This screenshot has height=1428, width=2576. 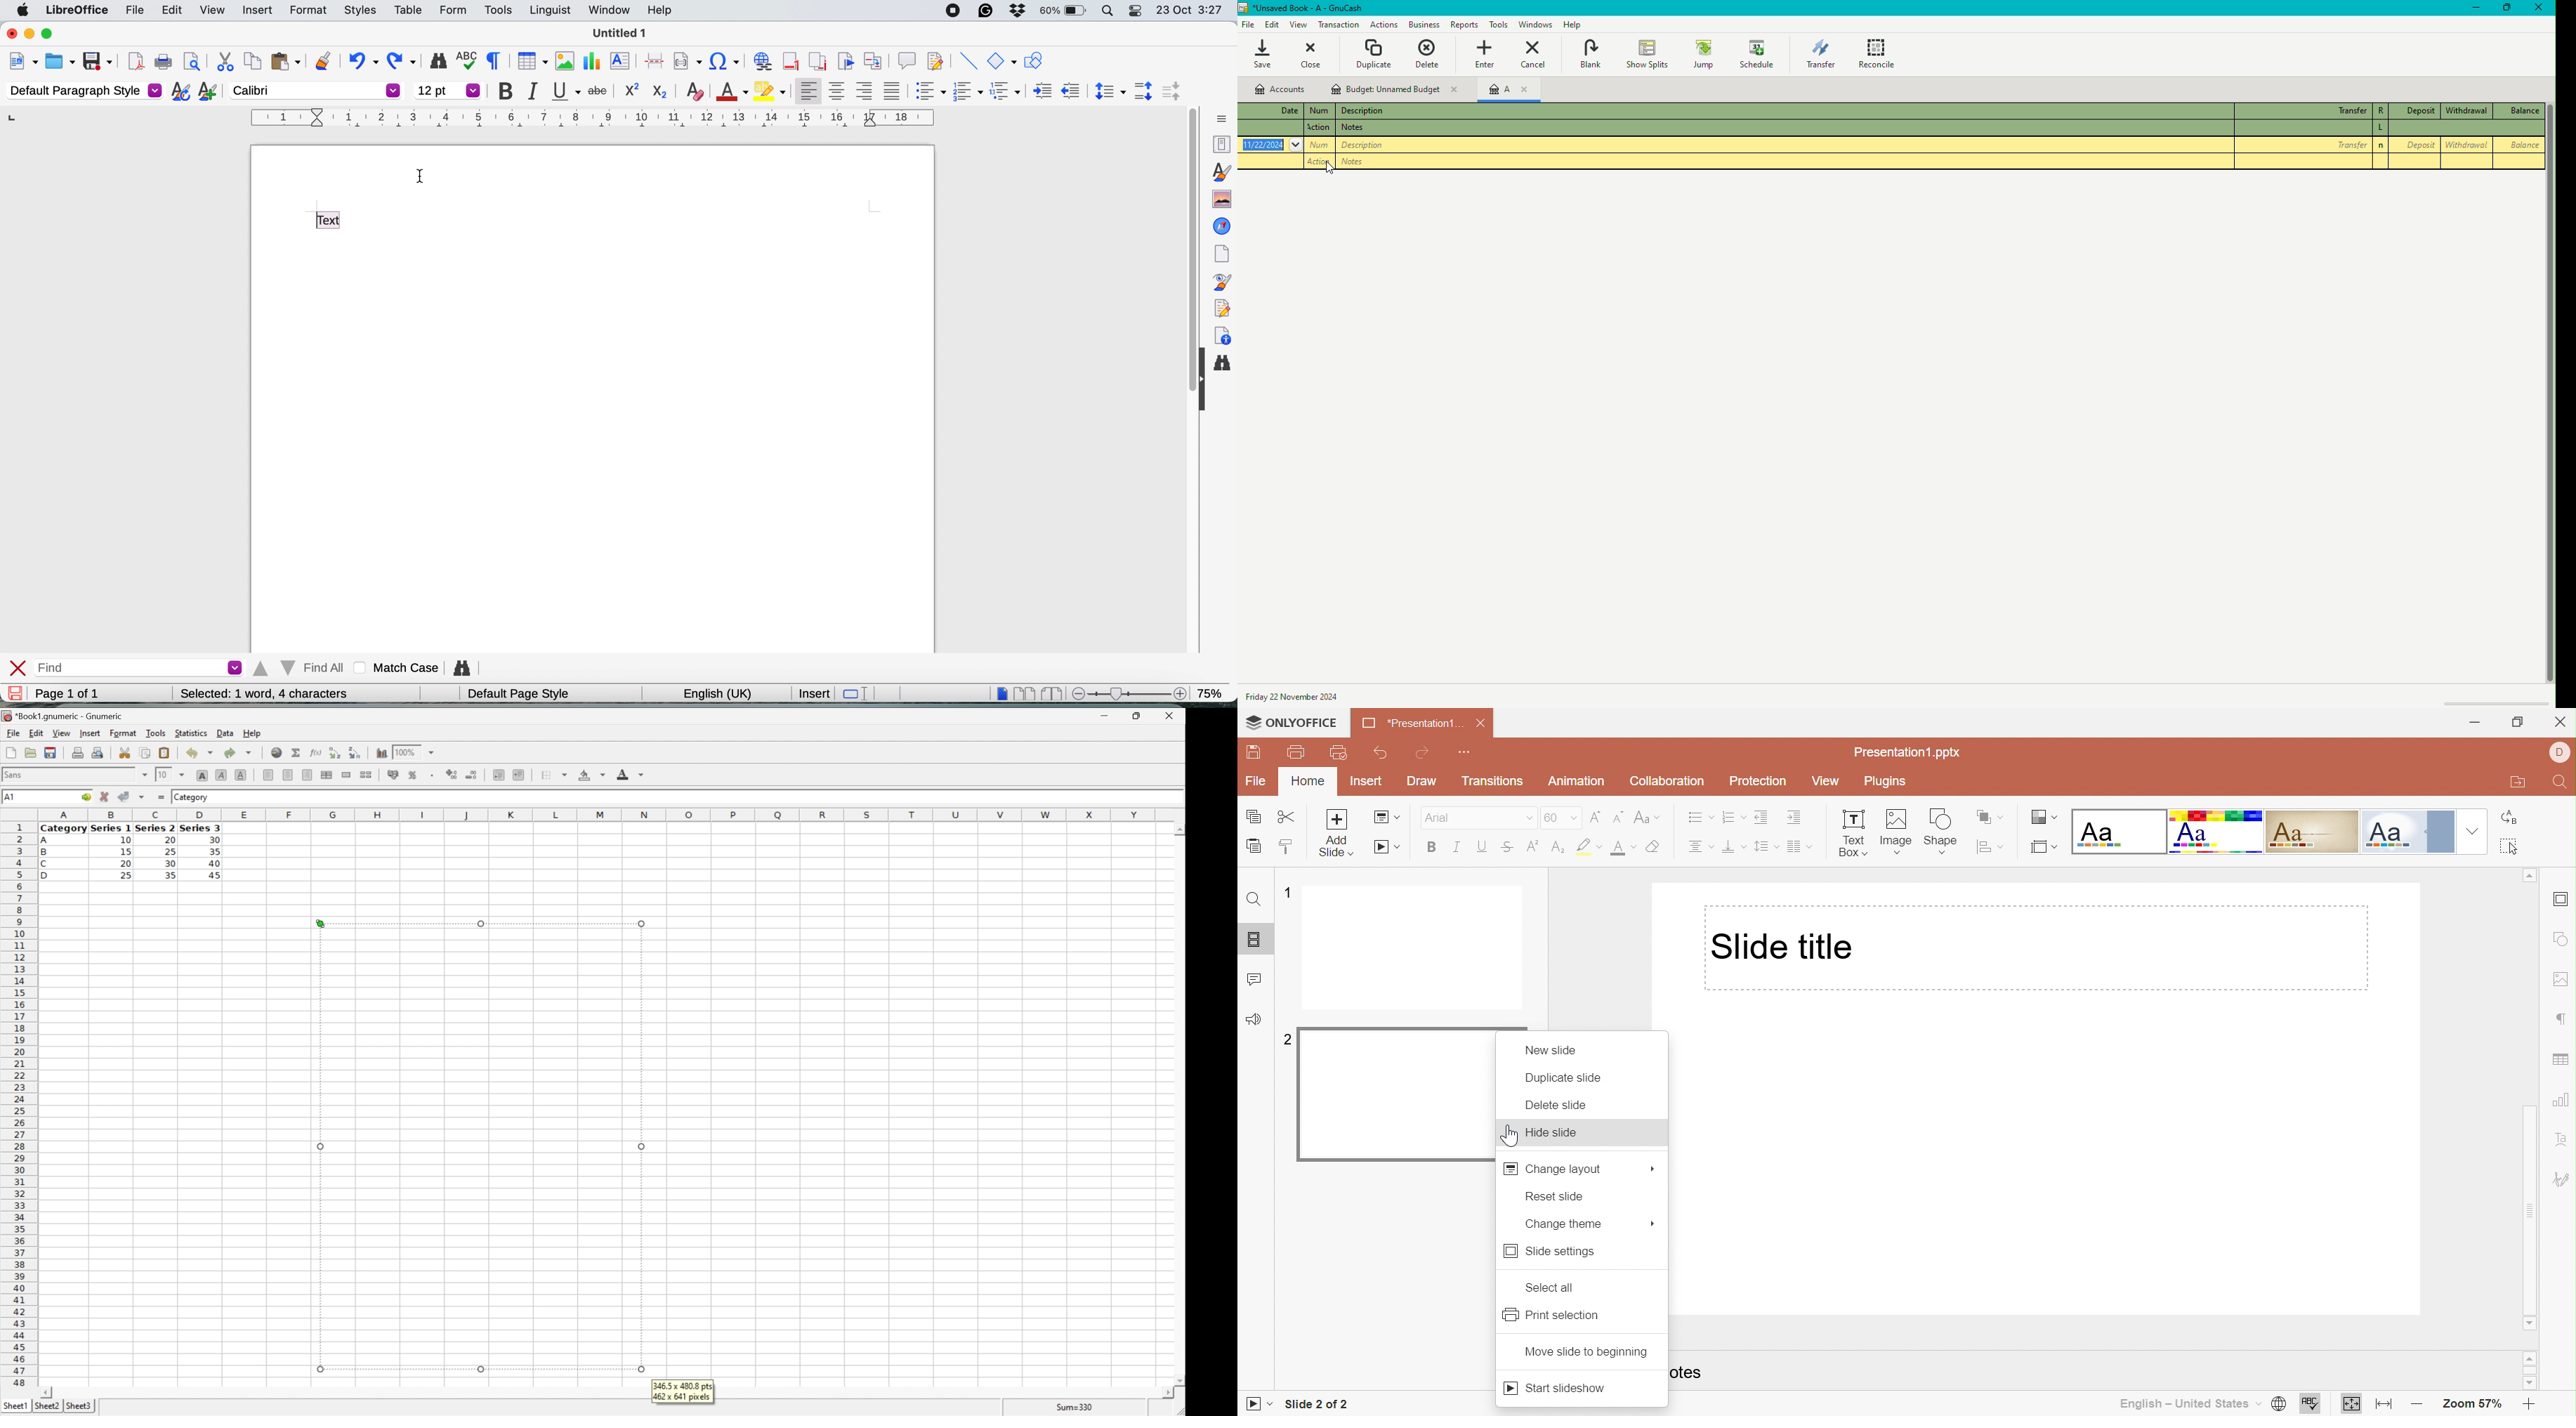 I want to click on Drop Down, so click(x=2471, y=834).